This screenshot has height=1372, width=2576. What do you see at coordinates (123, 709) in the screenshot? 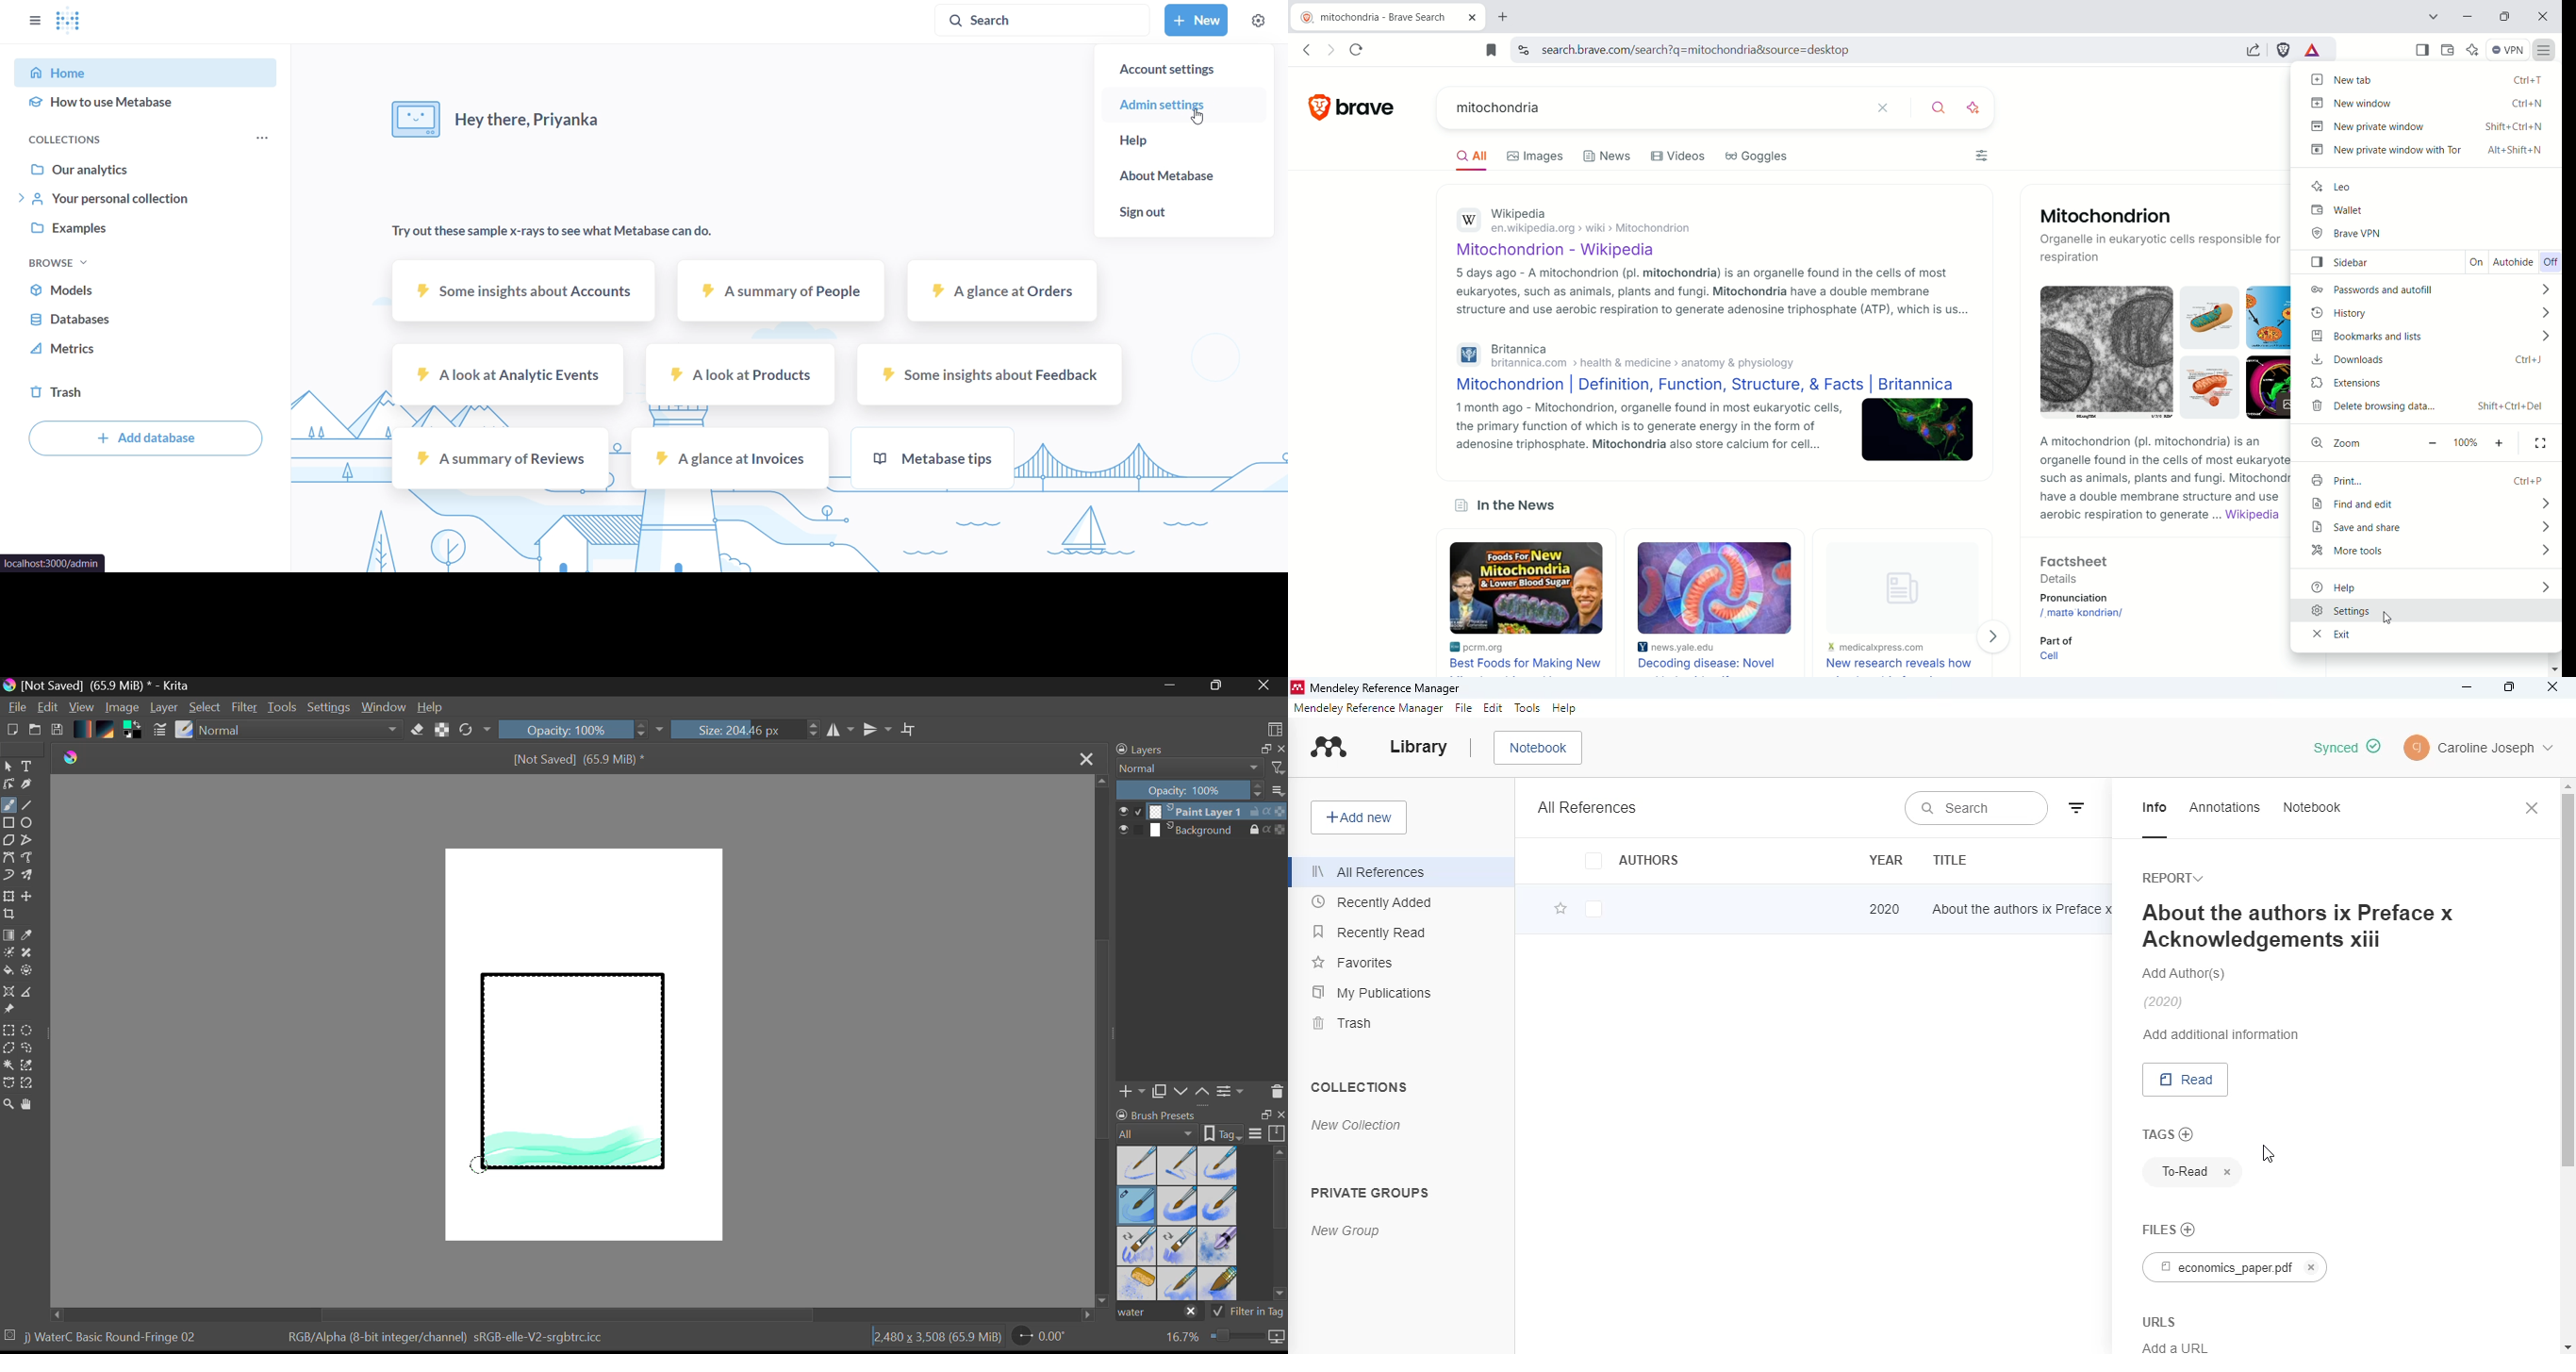
I see `Image` at bounding box center [123, 709].